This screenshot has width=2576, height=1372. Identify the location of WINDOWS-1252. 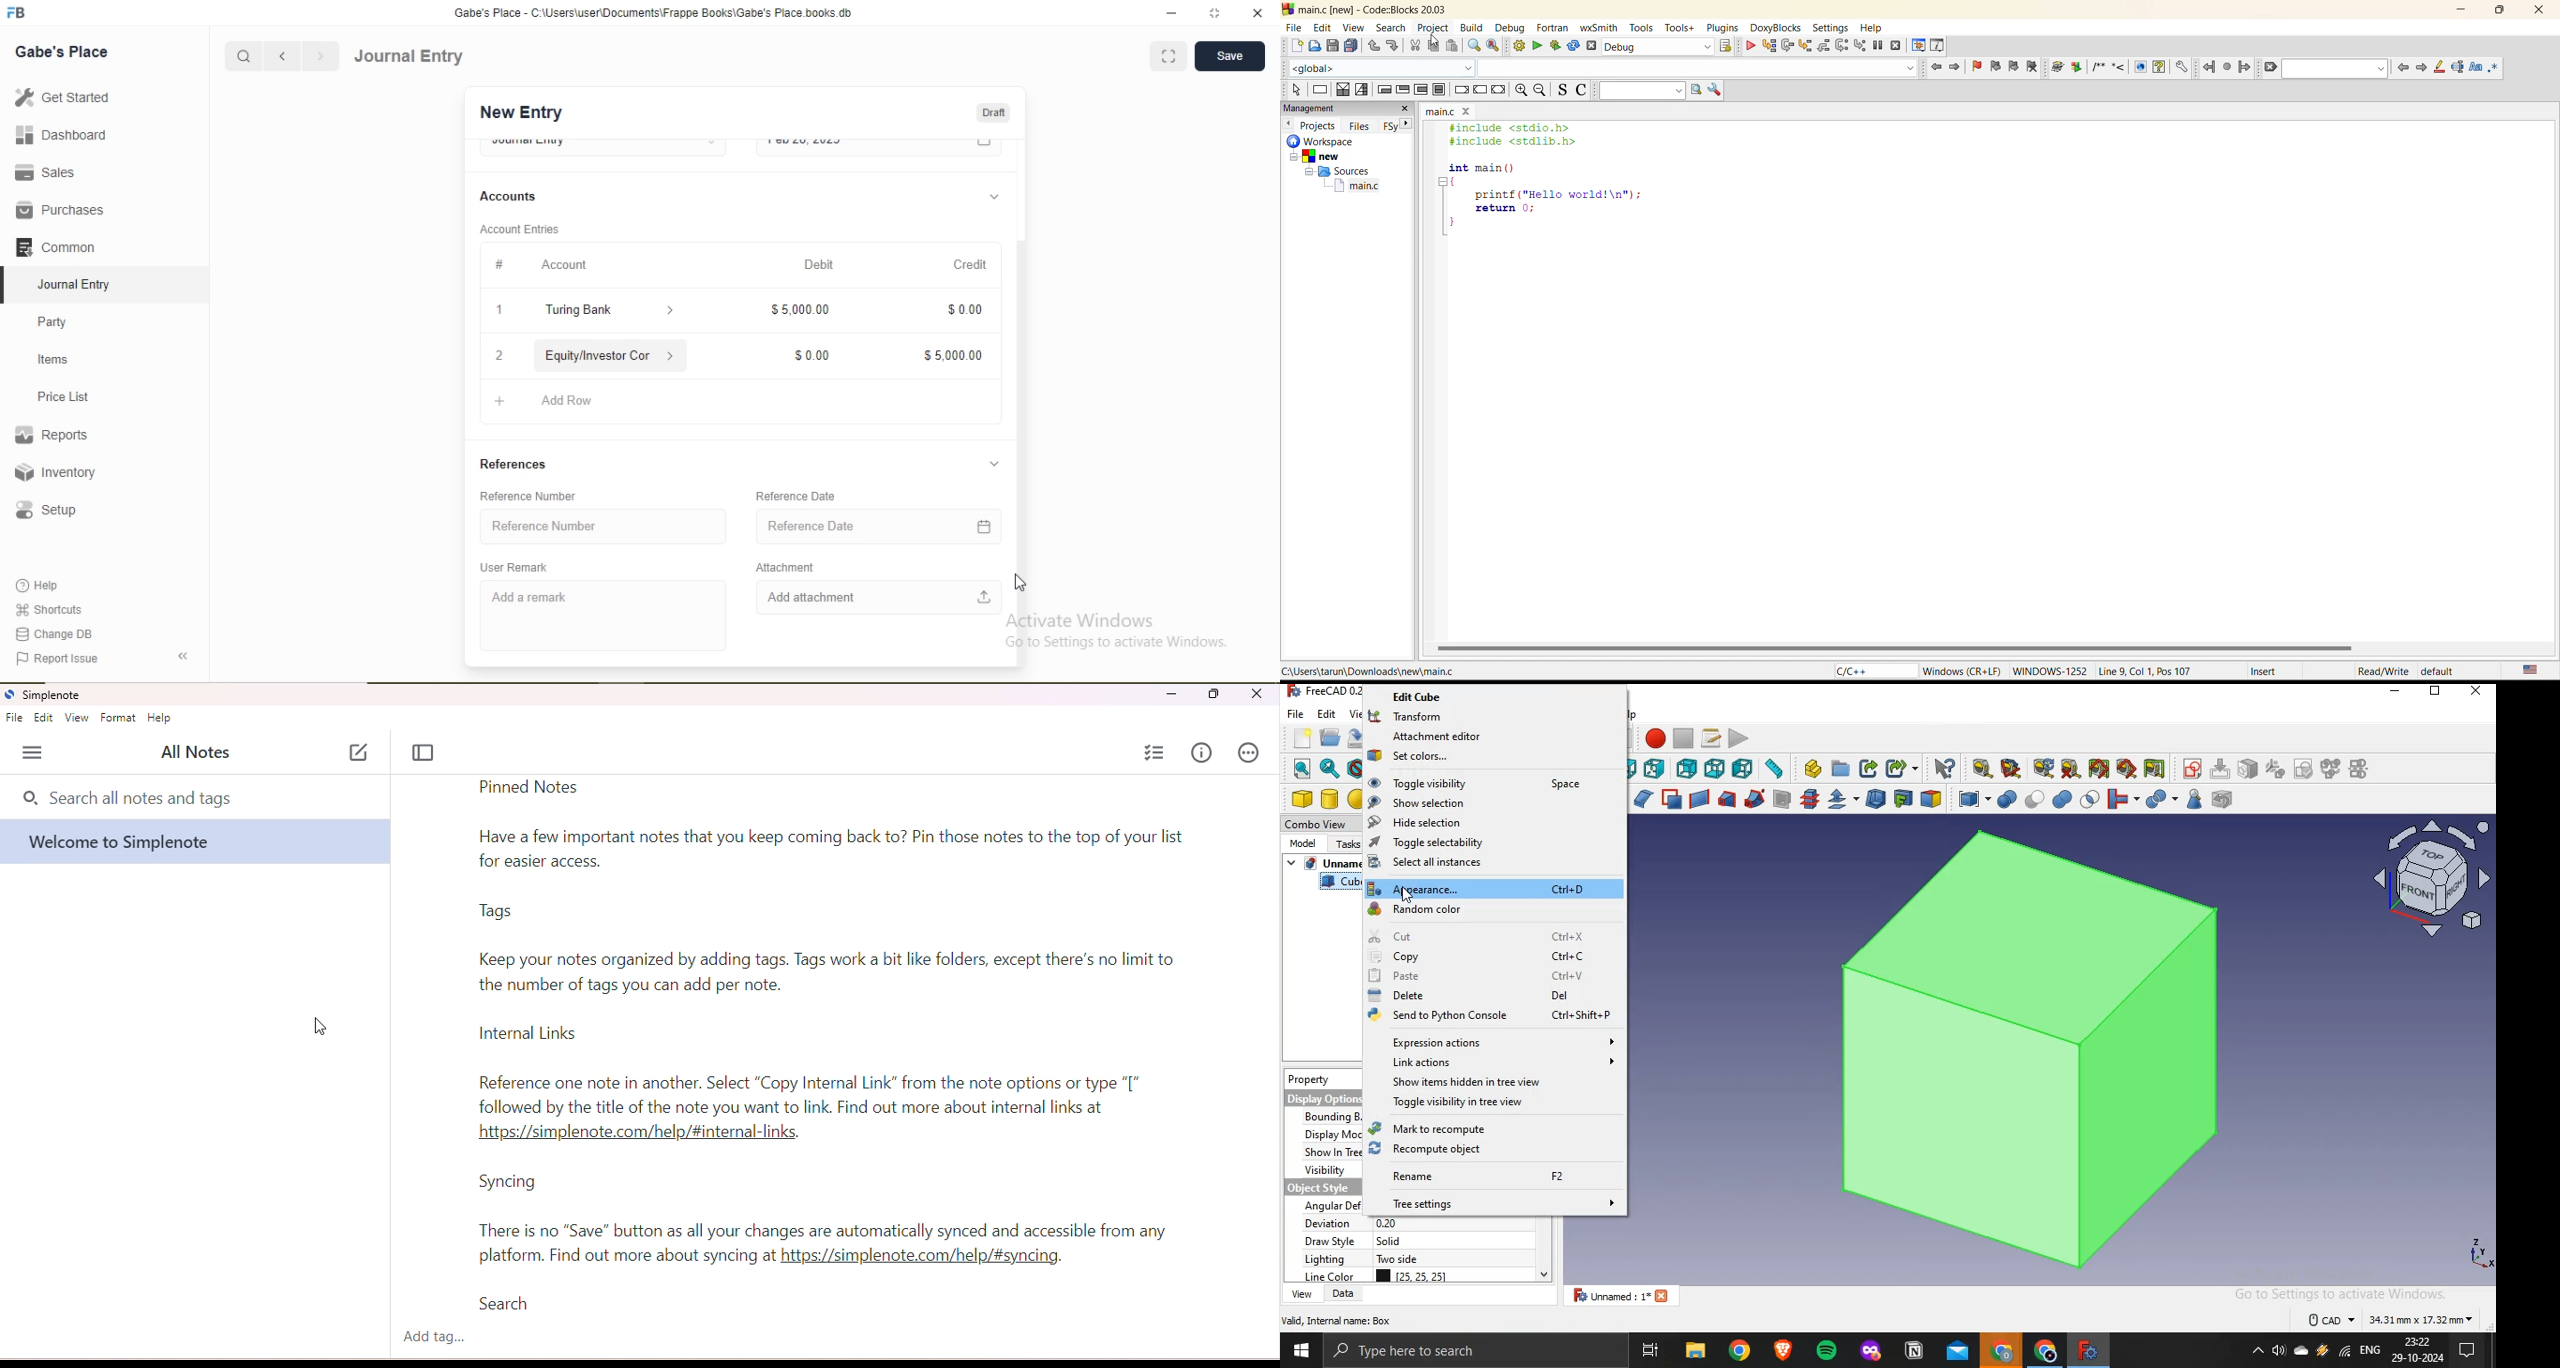
(2049, 673).